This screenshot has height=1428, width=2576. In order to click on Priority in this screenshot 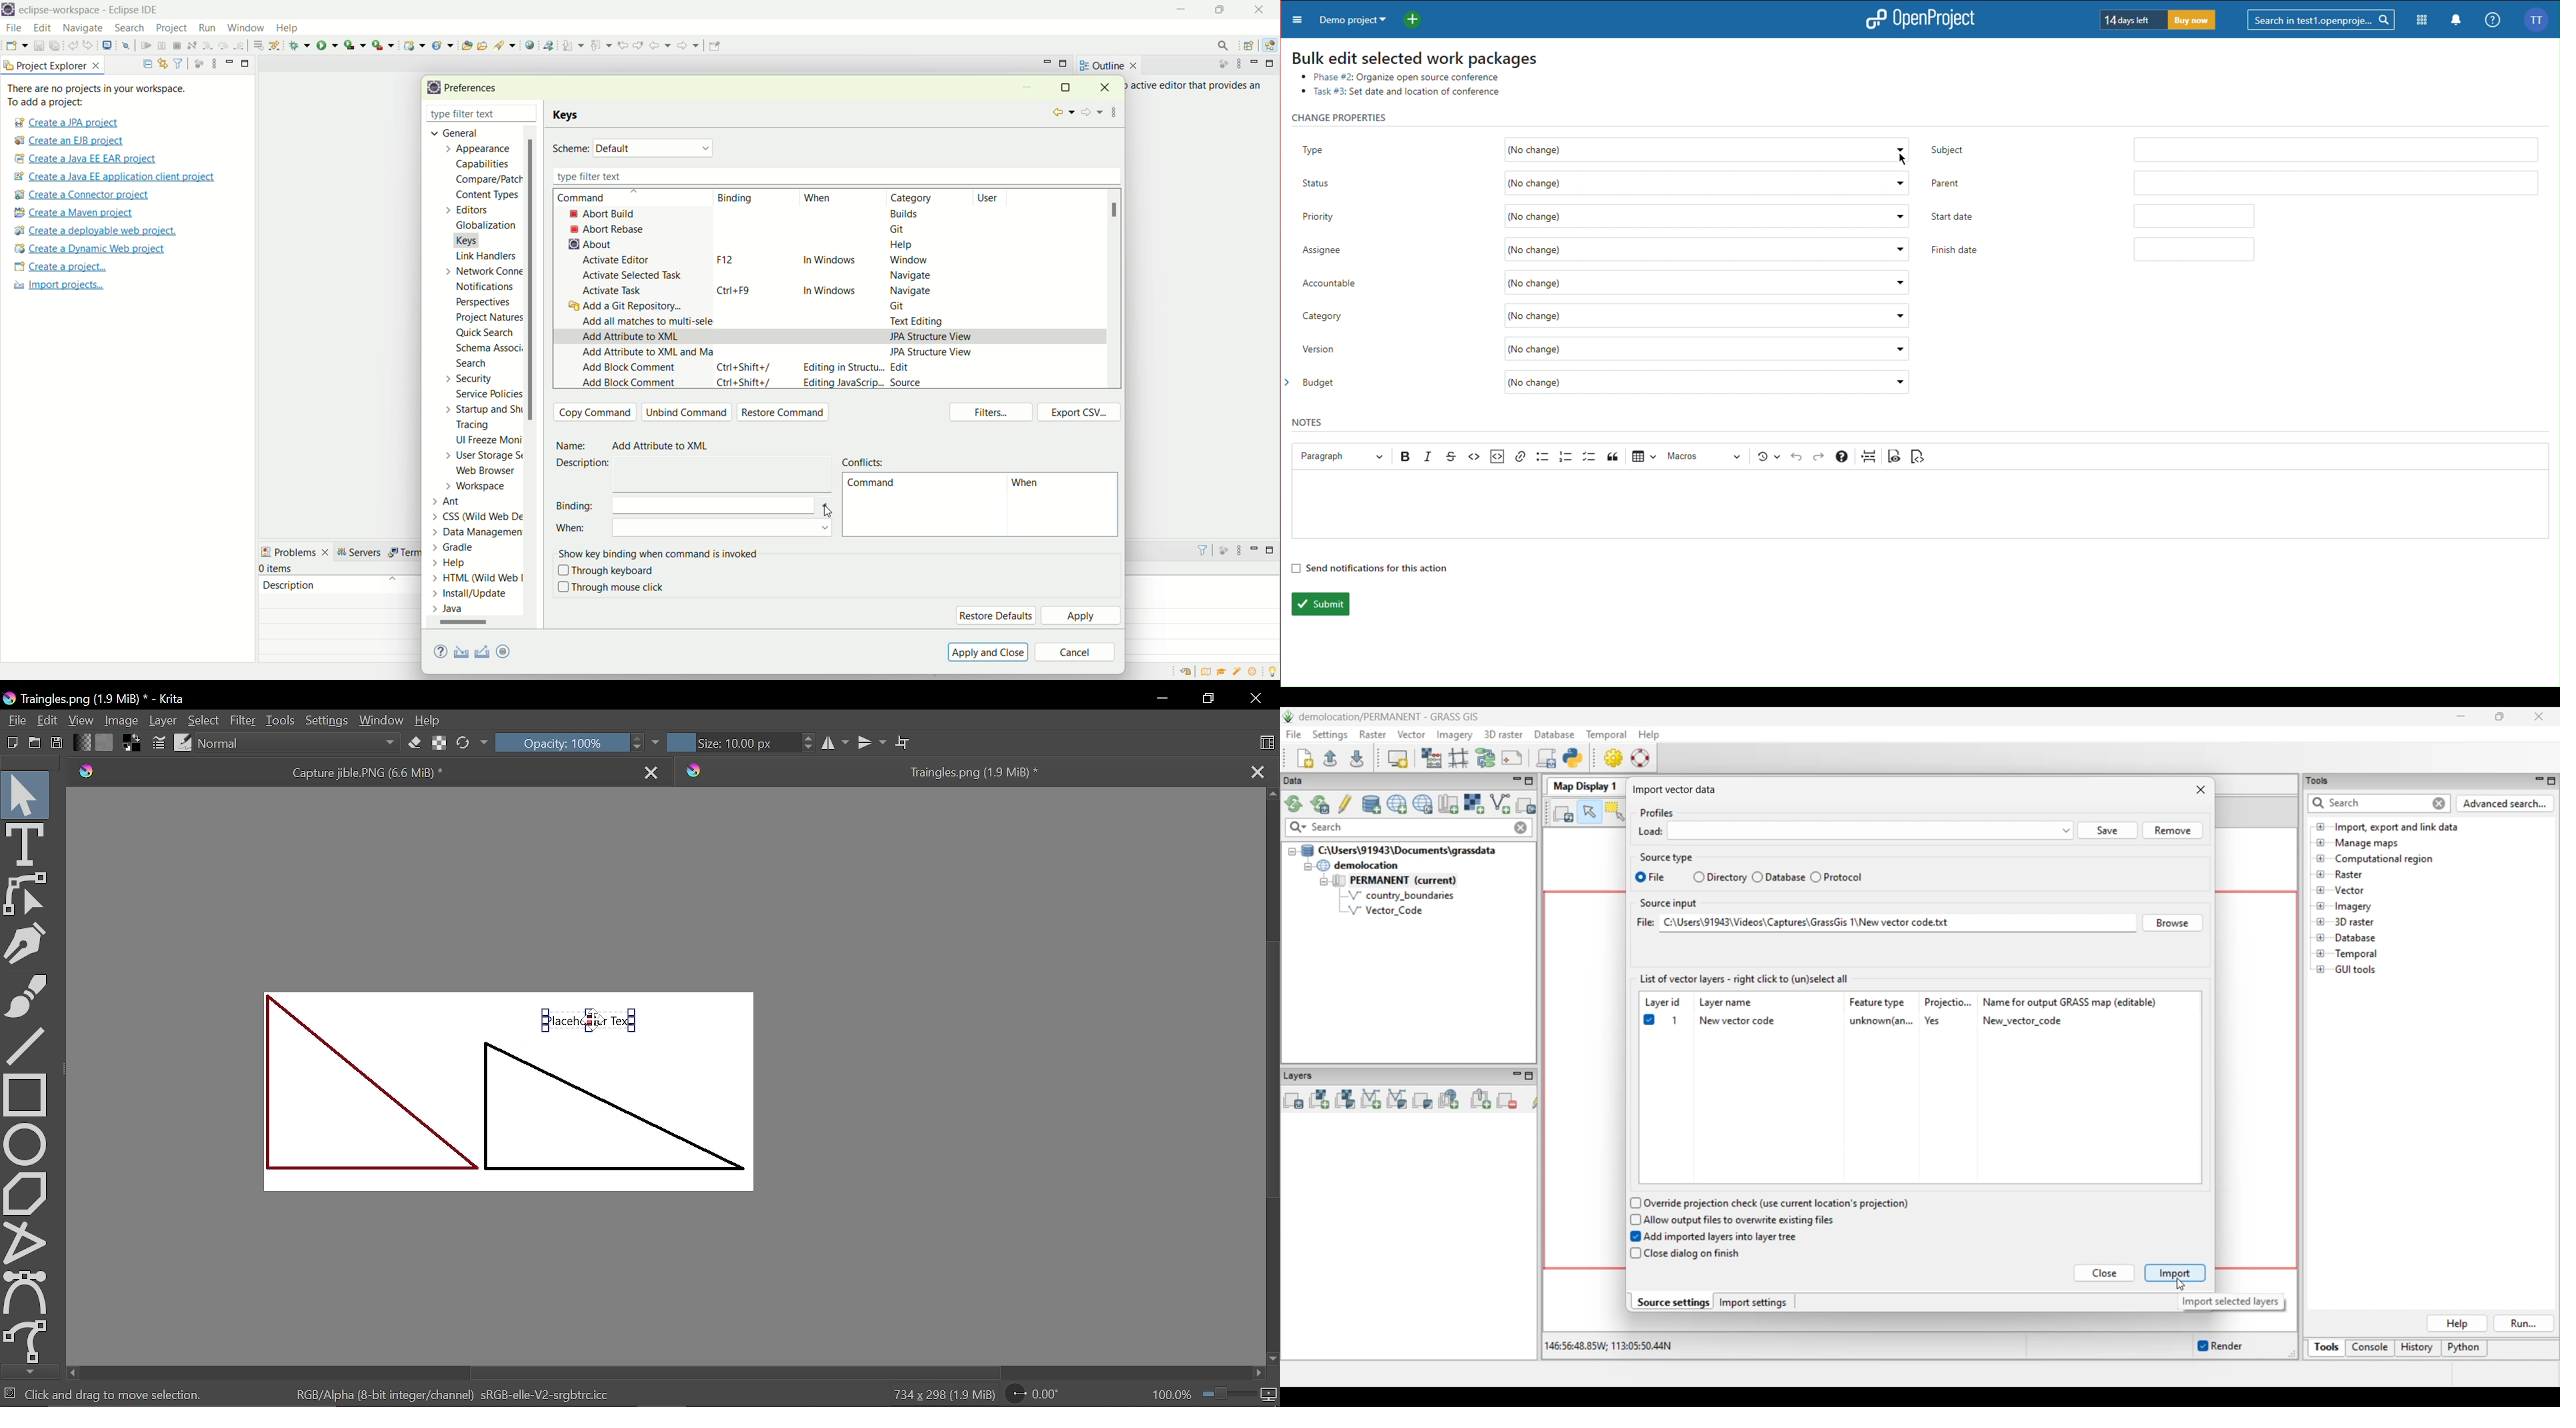, I will do `click(1599, 218)`.